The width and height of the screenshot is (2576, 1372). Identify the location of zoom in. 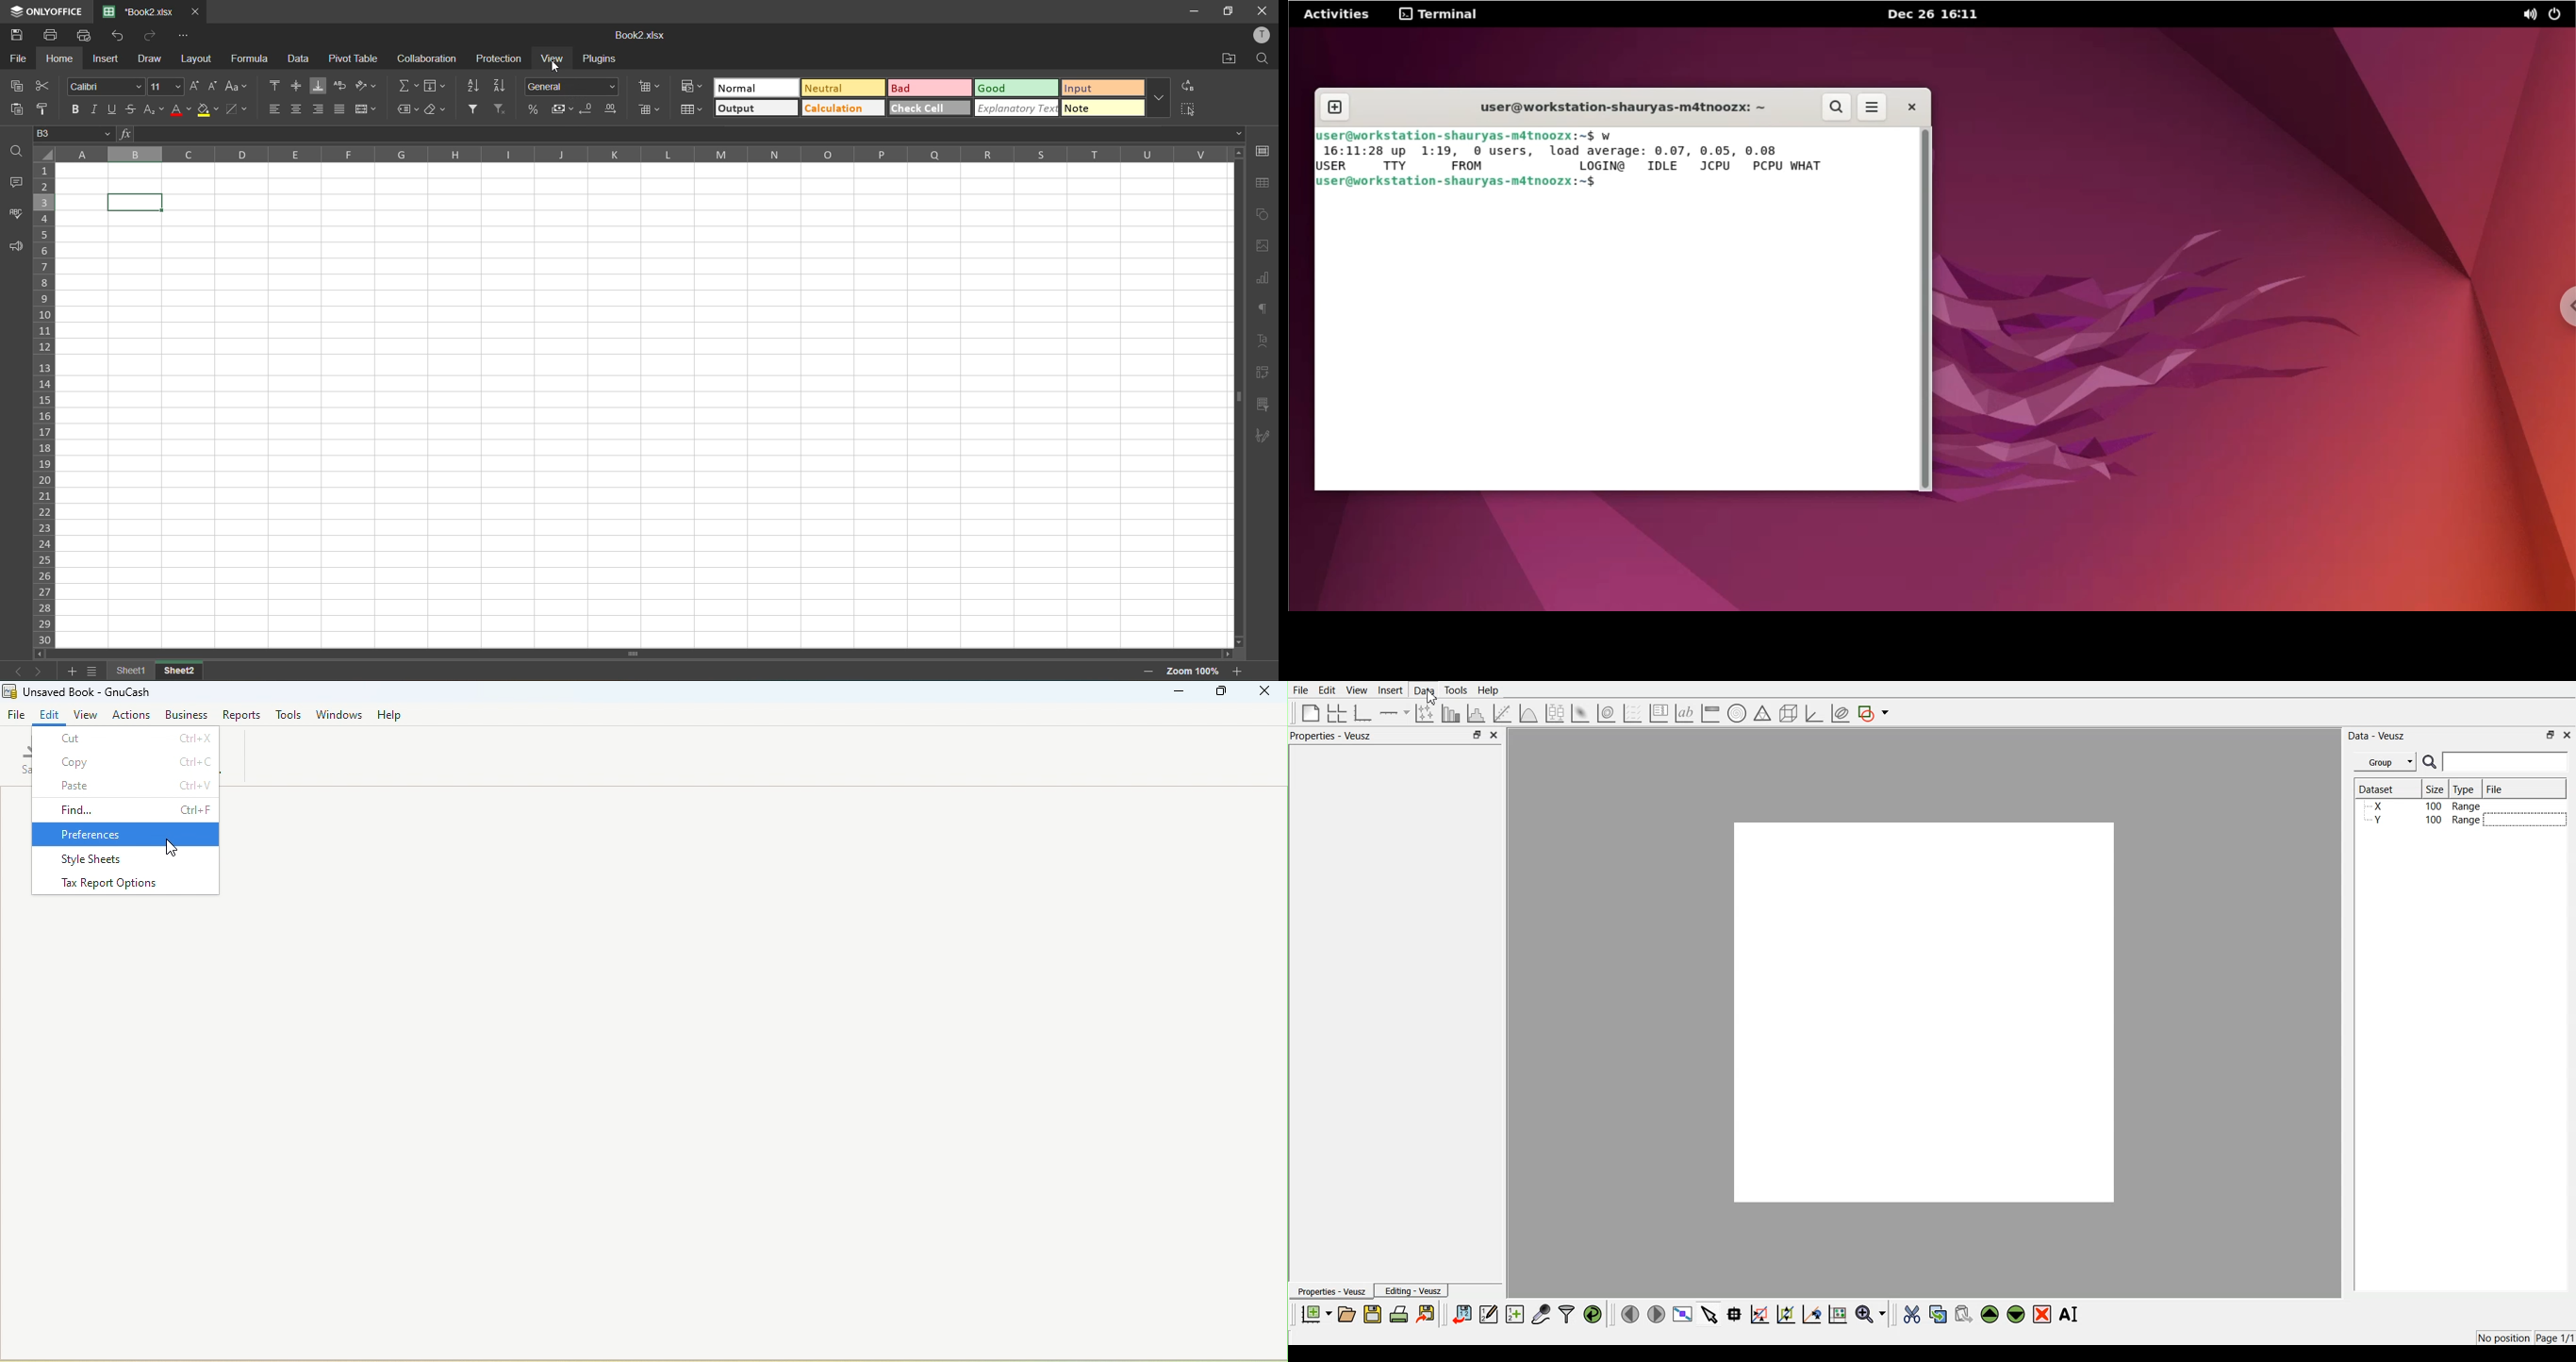
(1240, 671).